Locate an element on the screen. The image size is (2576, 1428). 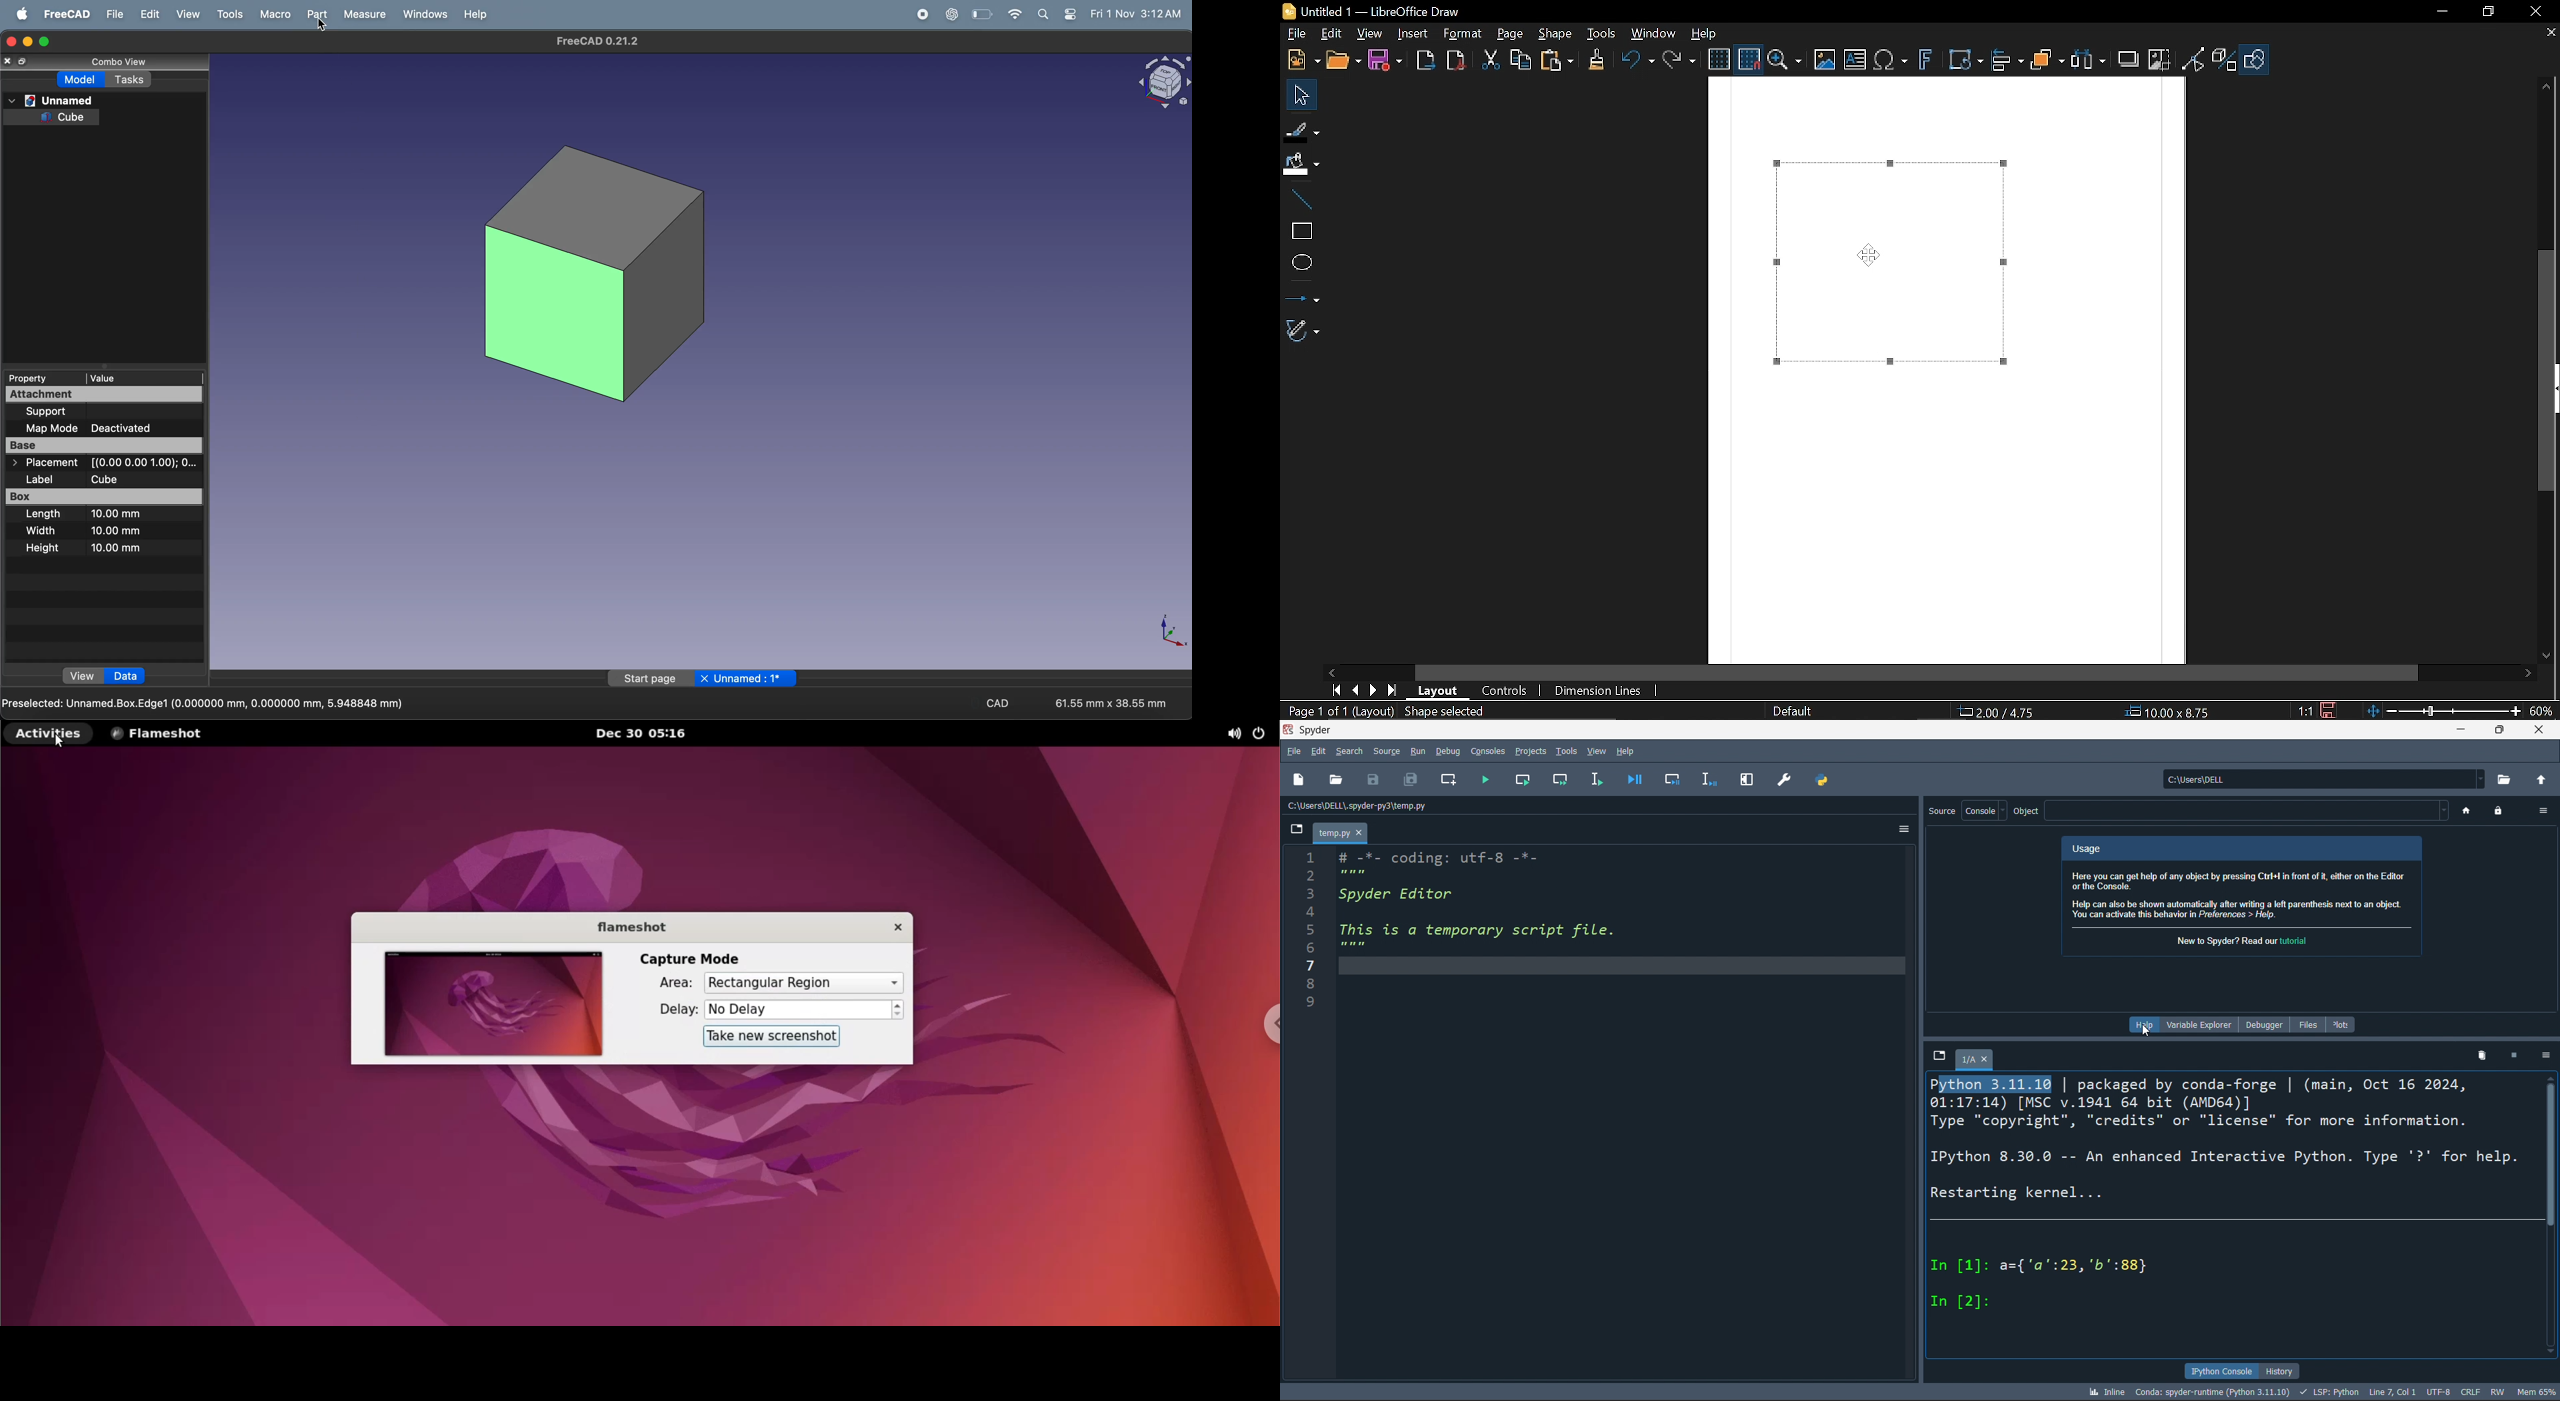
View is located at coordinates (1370, 32).